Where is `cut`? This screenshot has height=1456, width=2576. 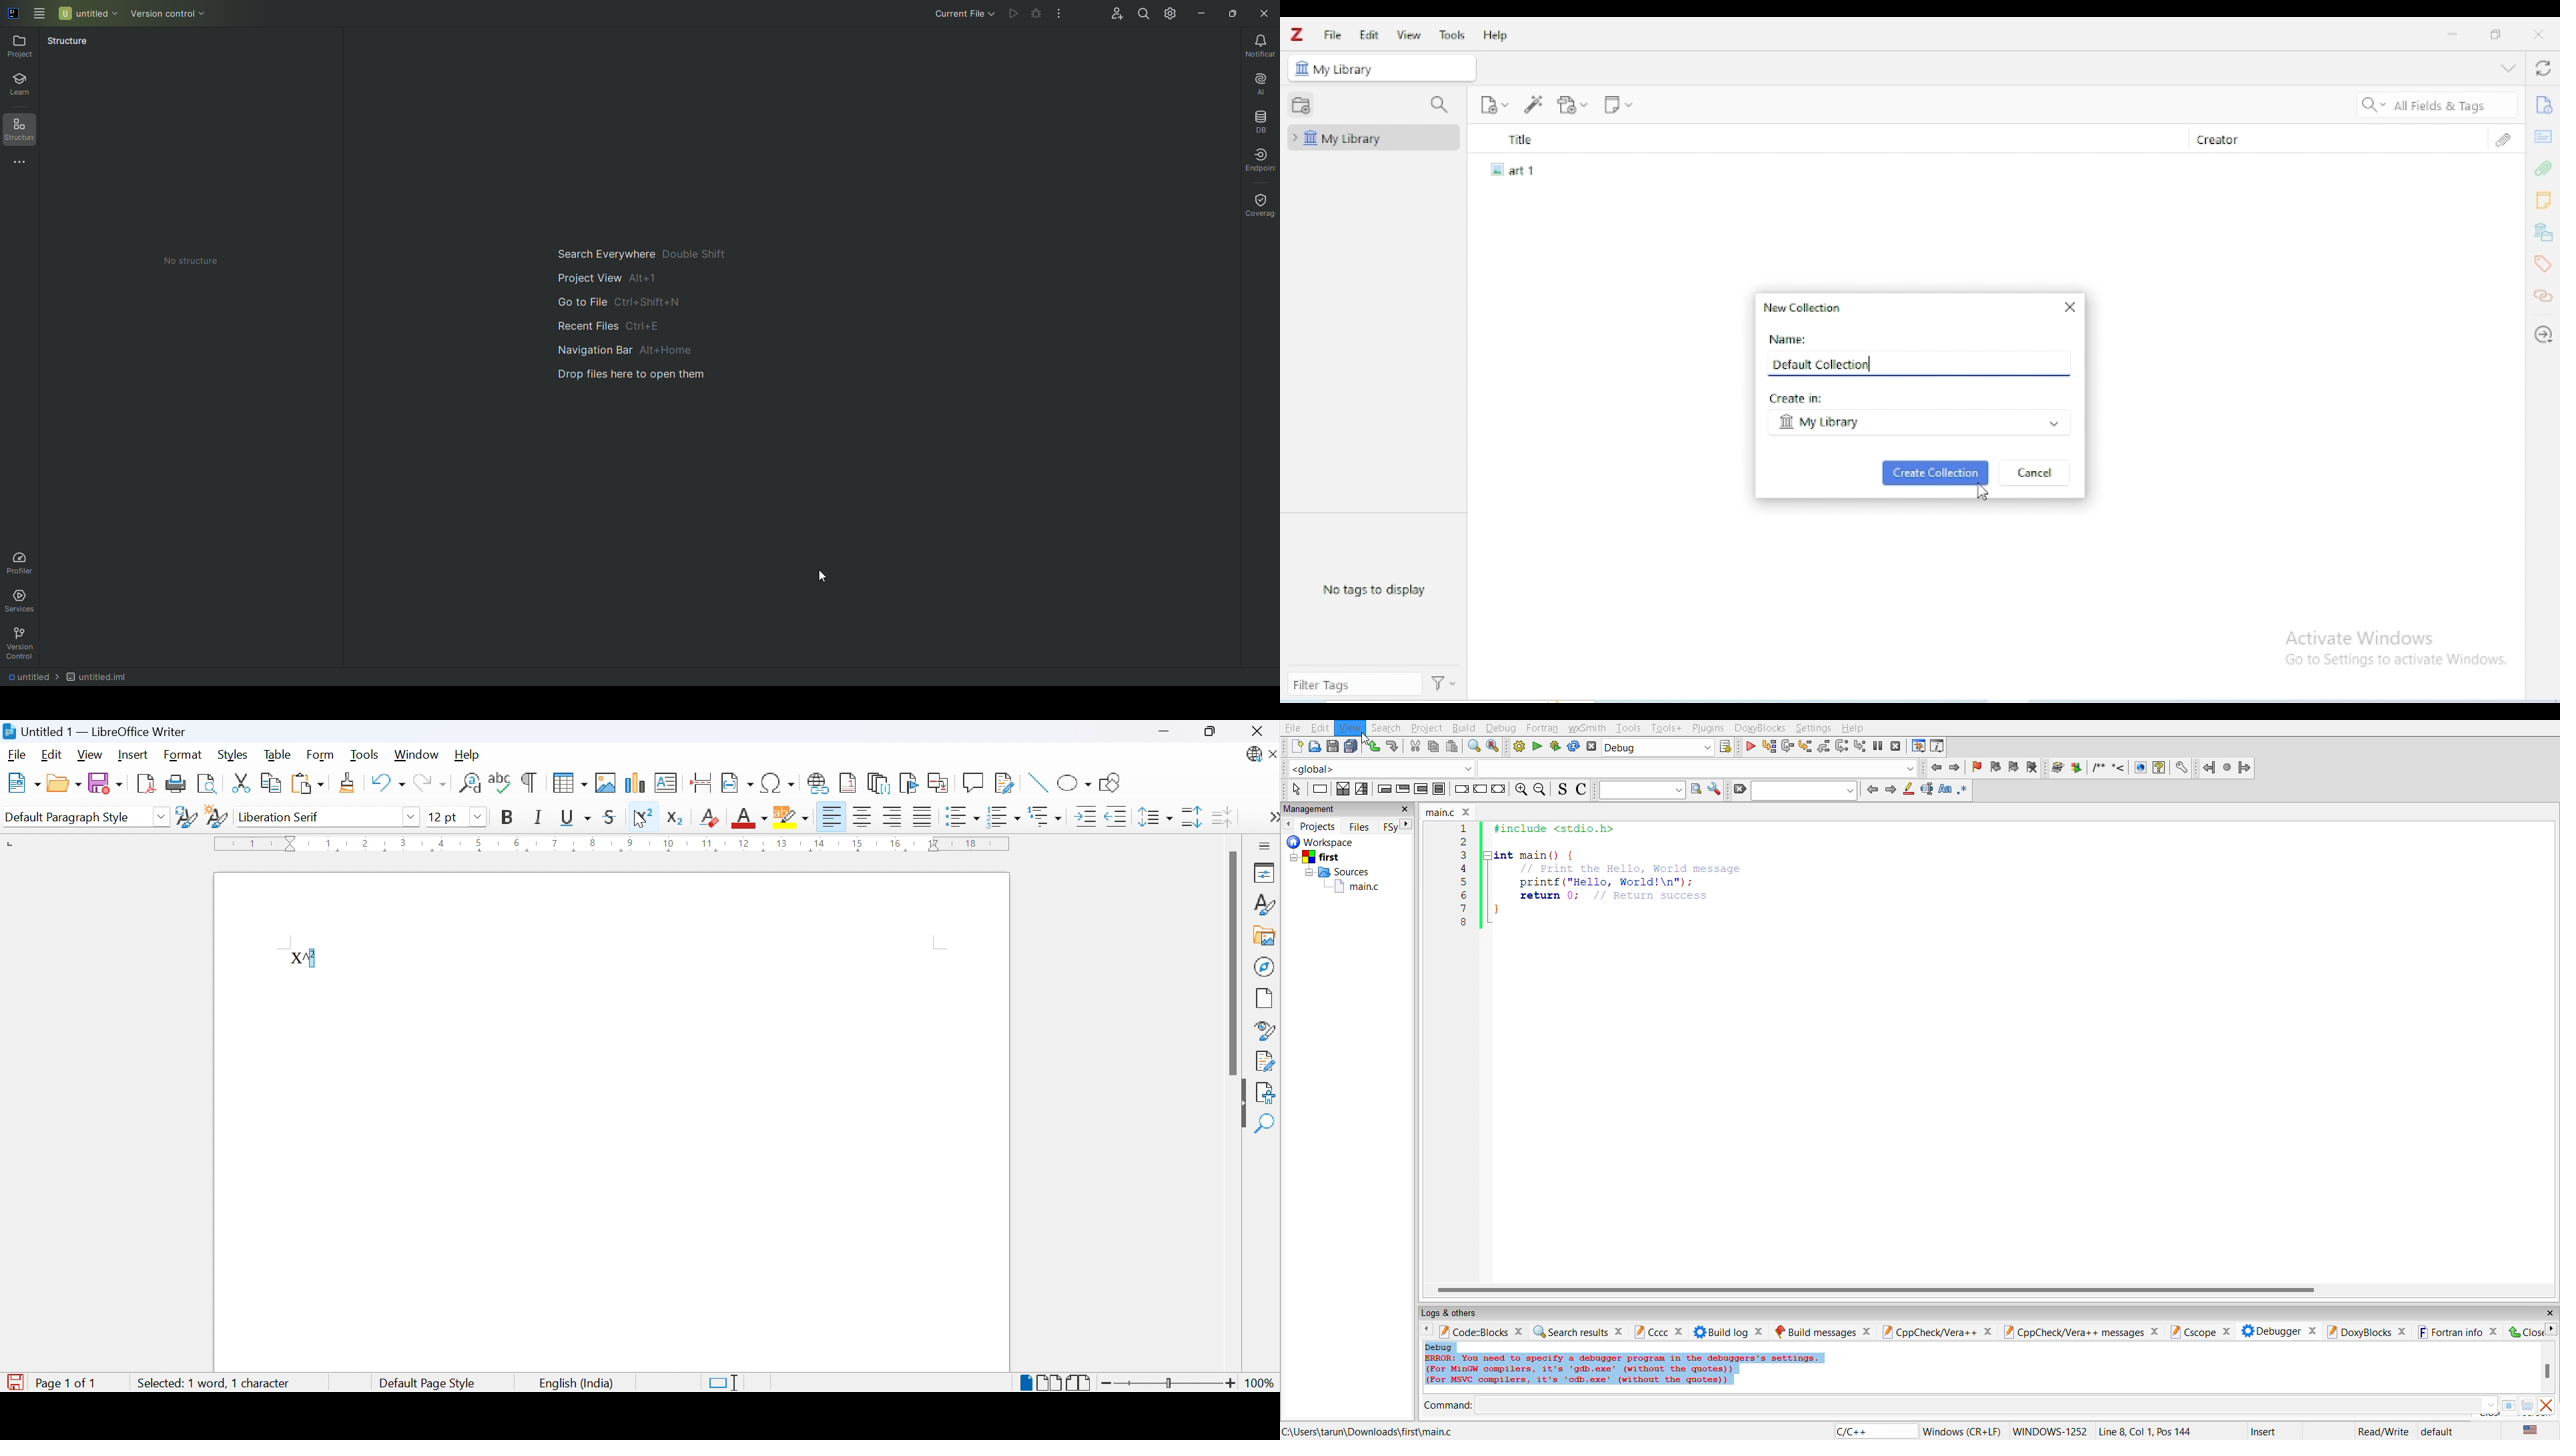
cut is located at coordinates (1415, 747).